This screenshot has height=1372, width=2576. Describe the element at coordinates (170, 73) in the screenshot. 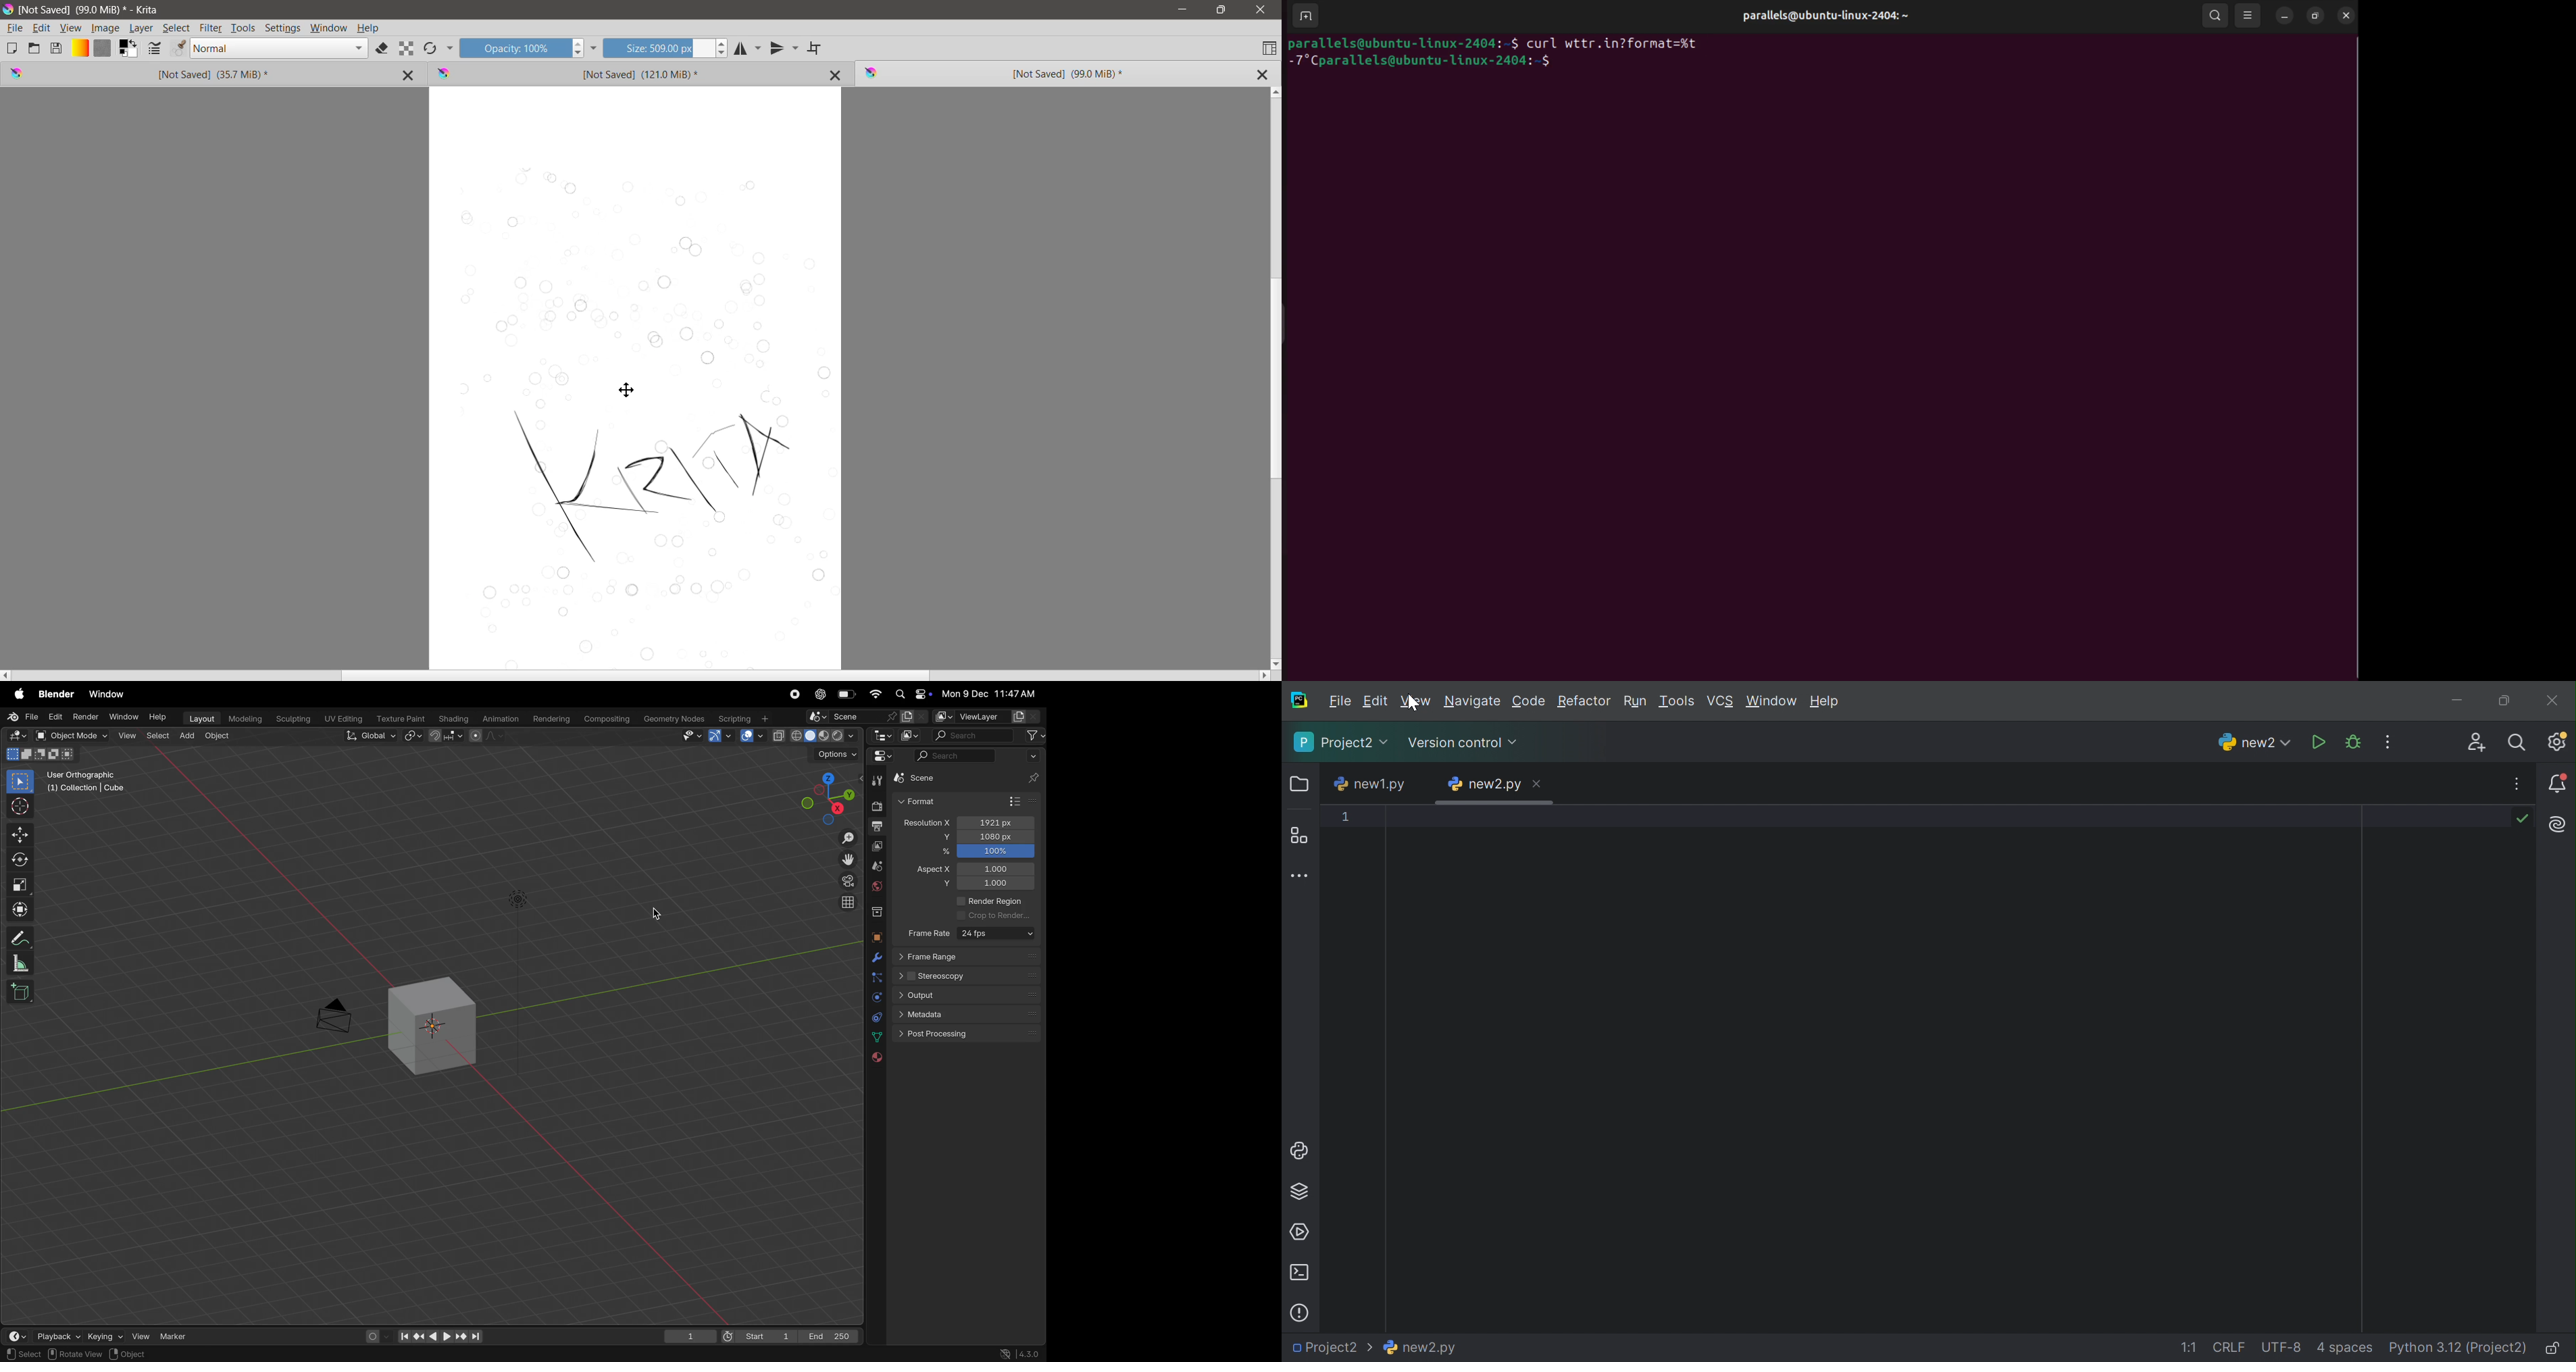

I see `Unsaved Image Tab 1` at that location.